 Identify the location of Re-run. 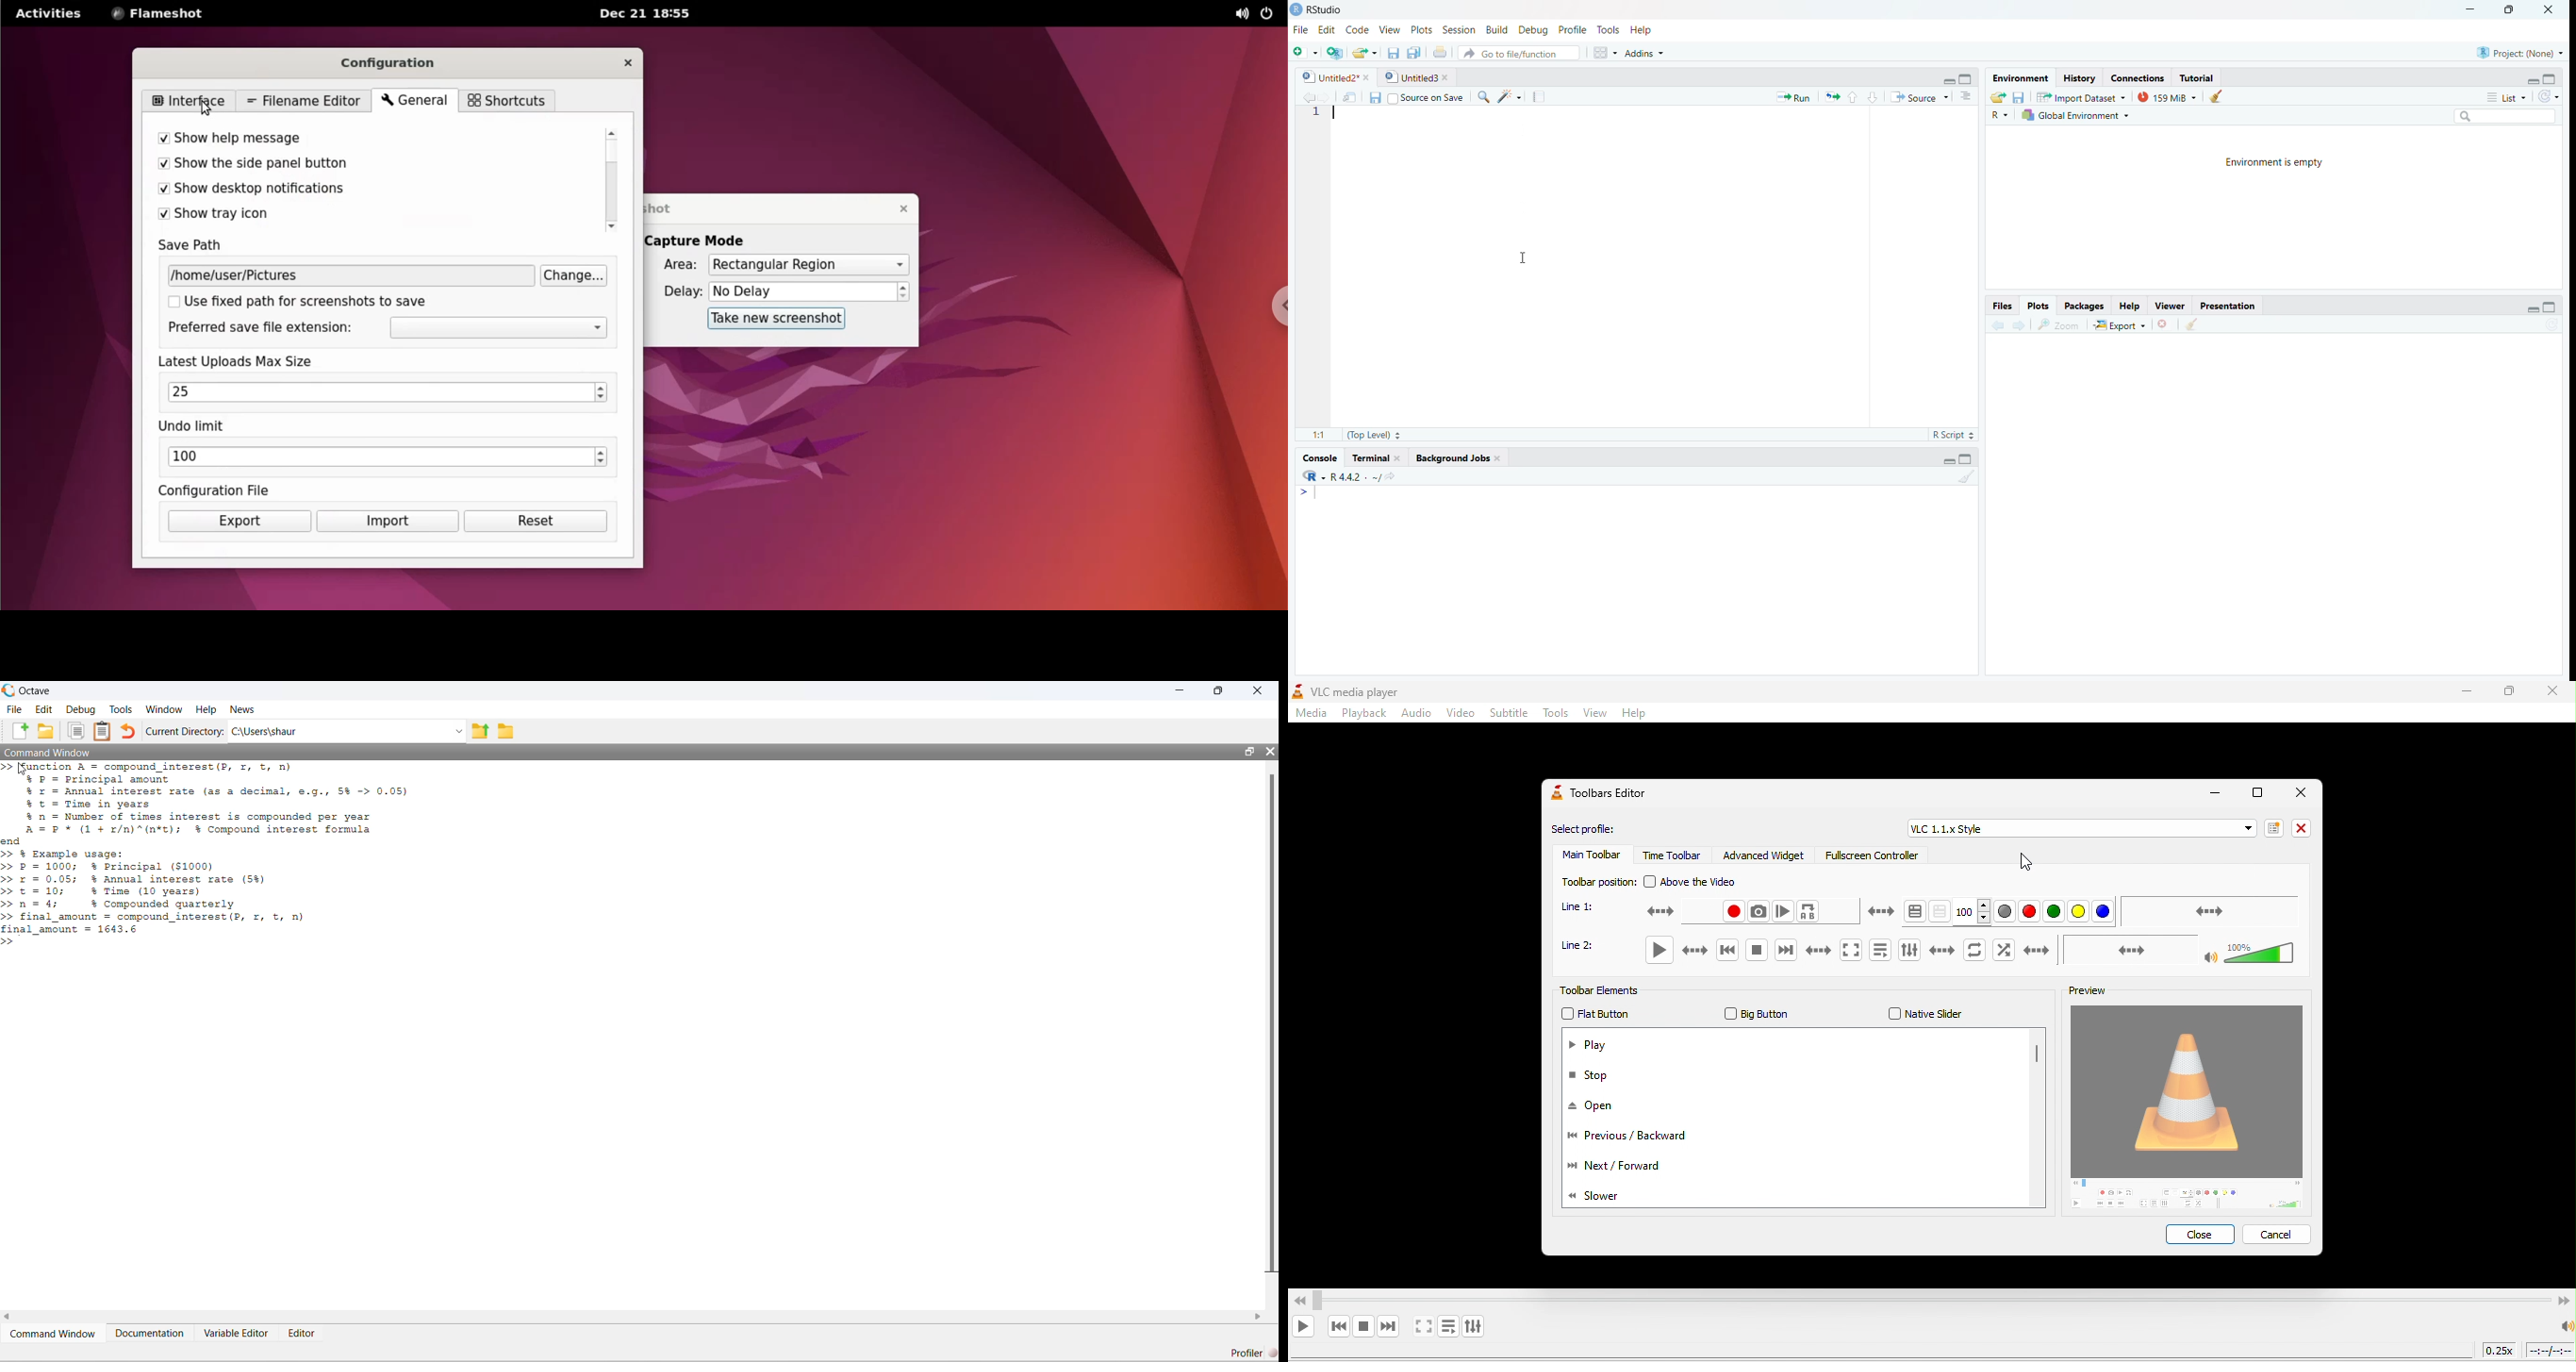
(1831, 96).